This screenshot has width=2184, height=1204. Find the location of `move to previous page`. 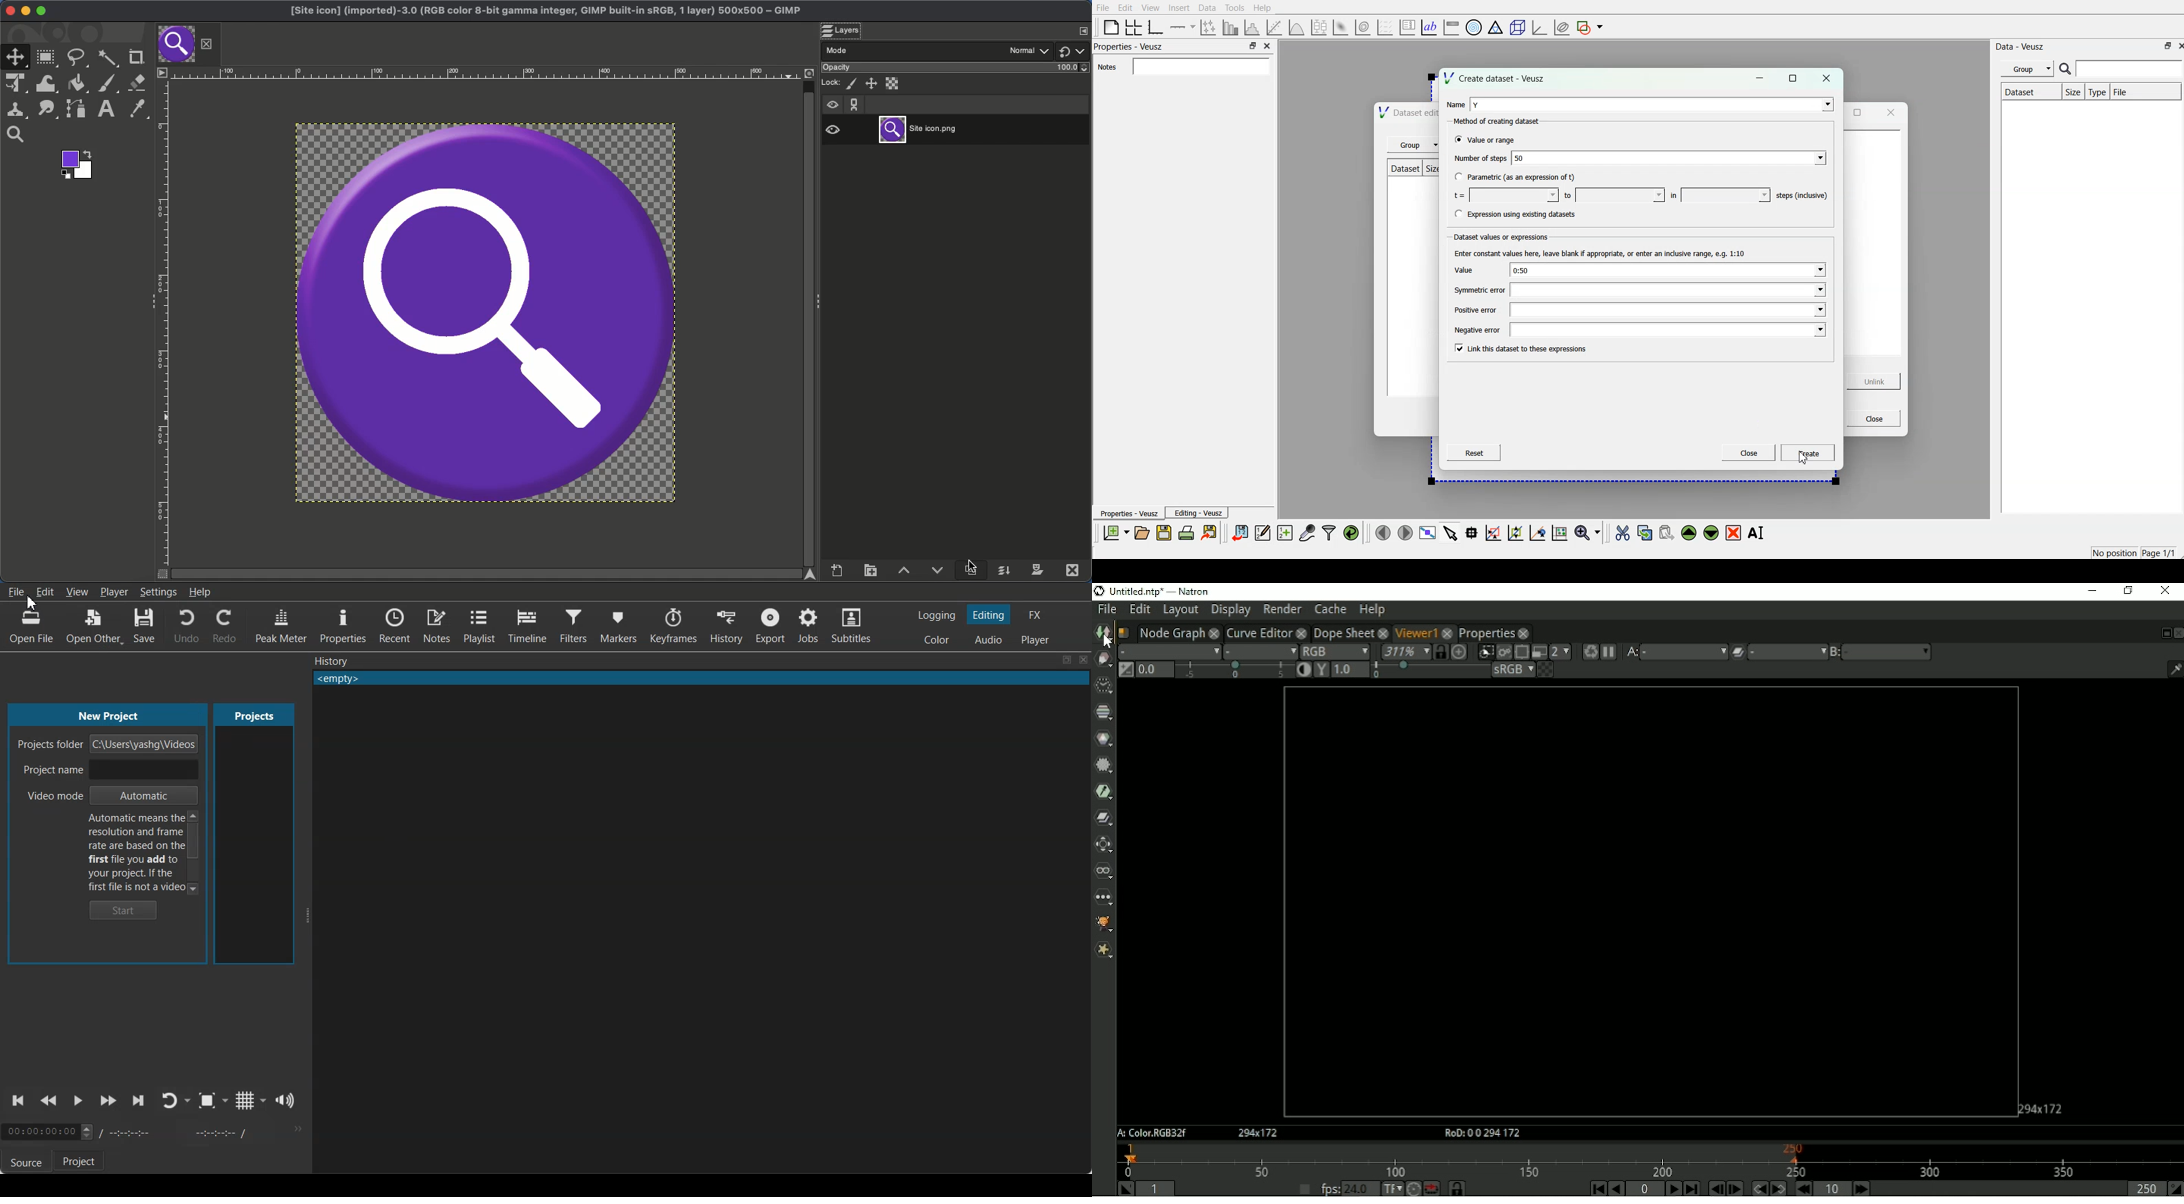

move to previous page is located at coordinates (1384, 532).